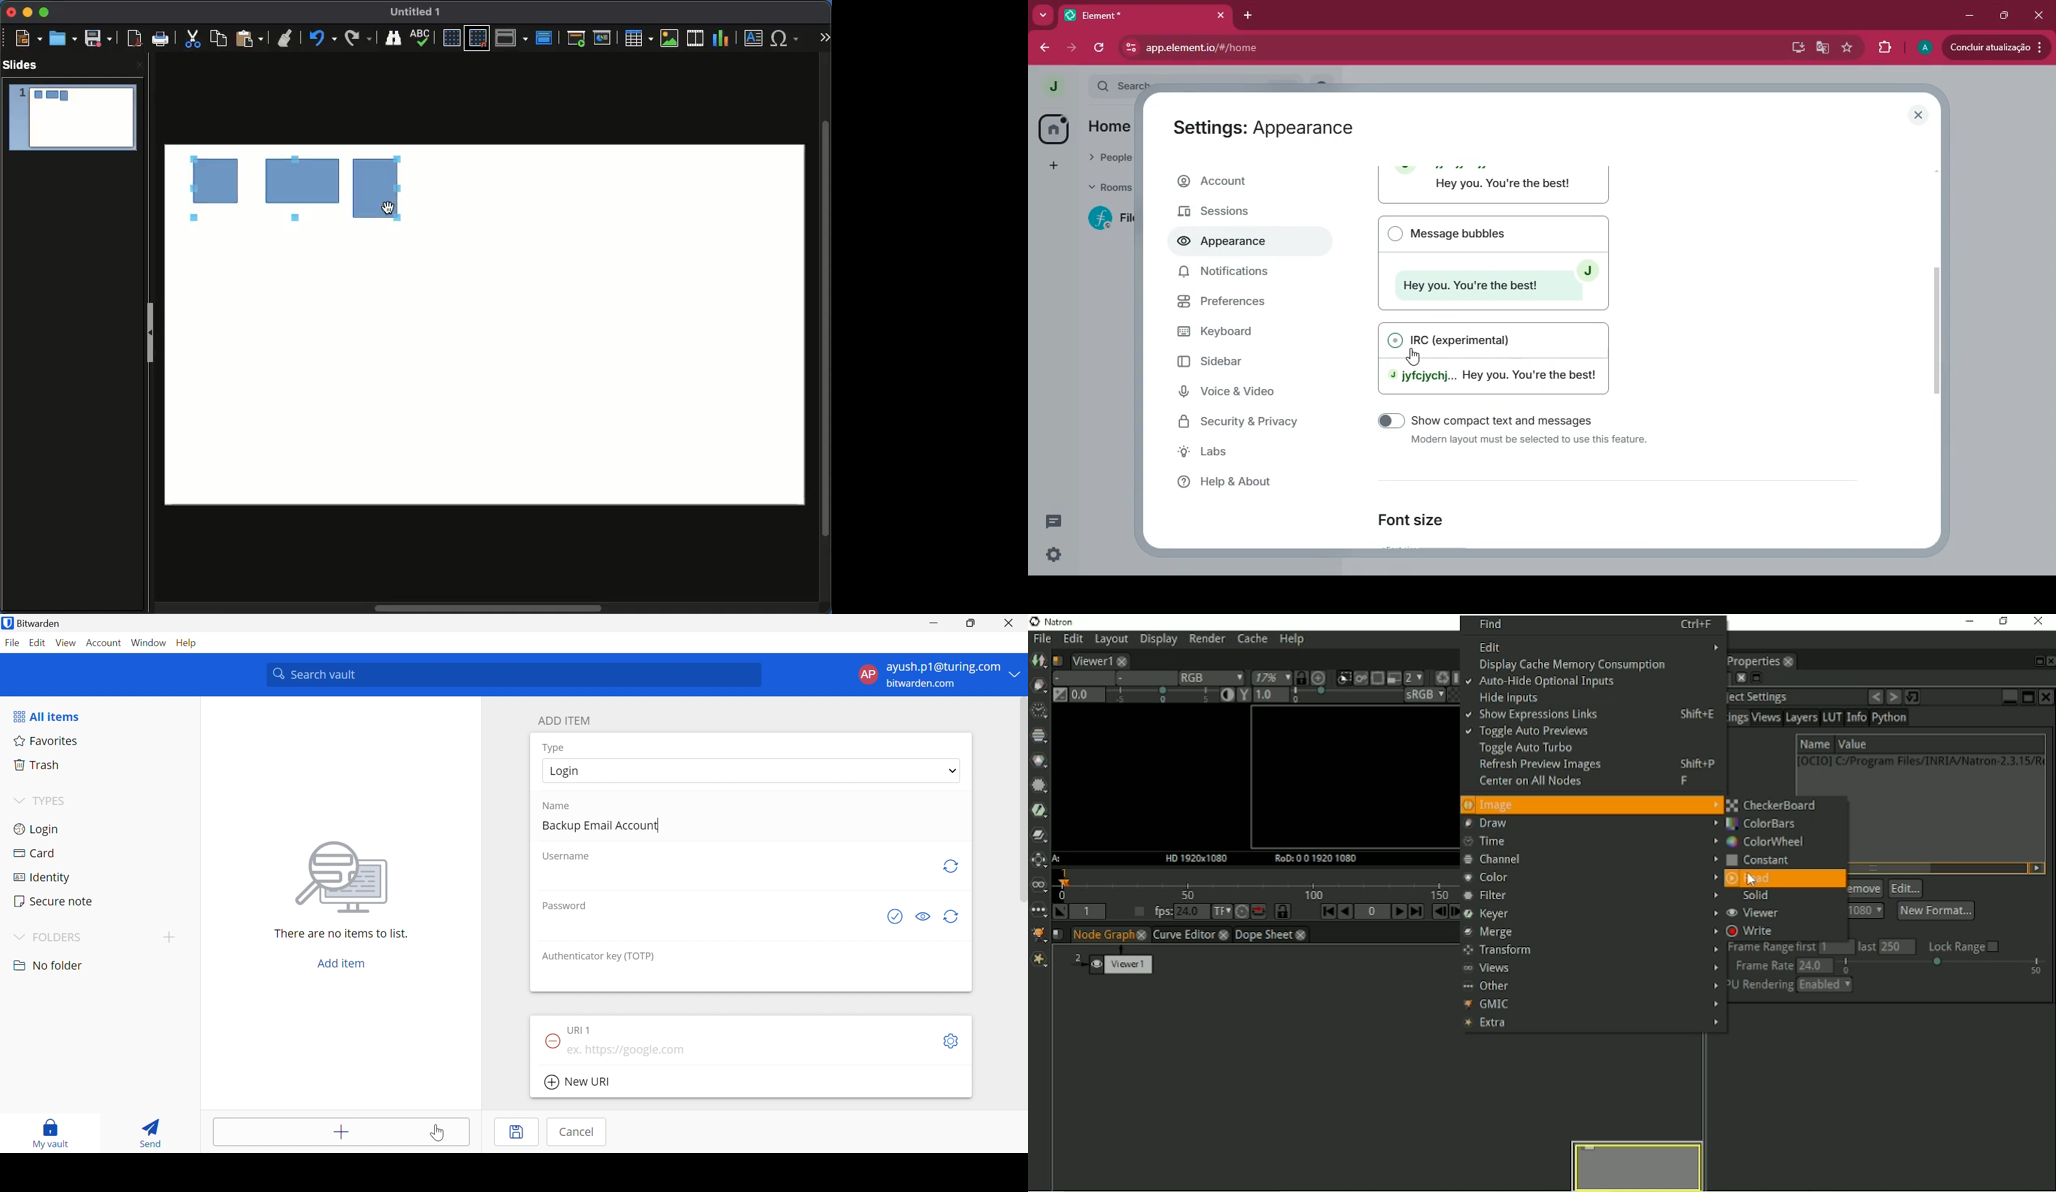 The image size is (2072, 1204). I want to click on bitwarden logo, so click(7, 623).